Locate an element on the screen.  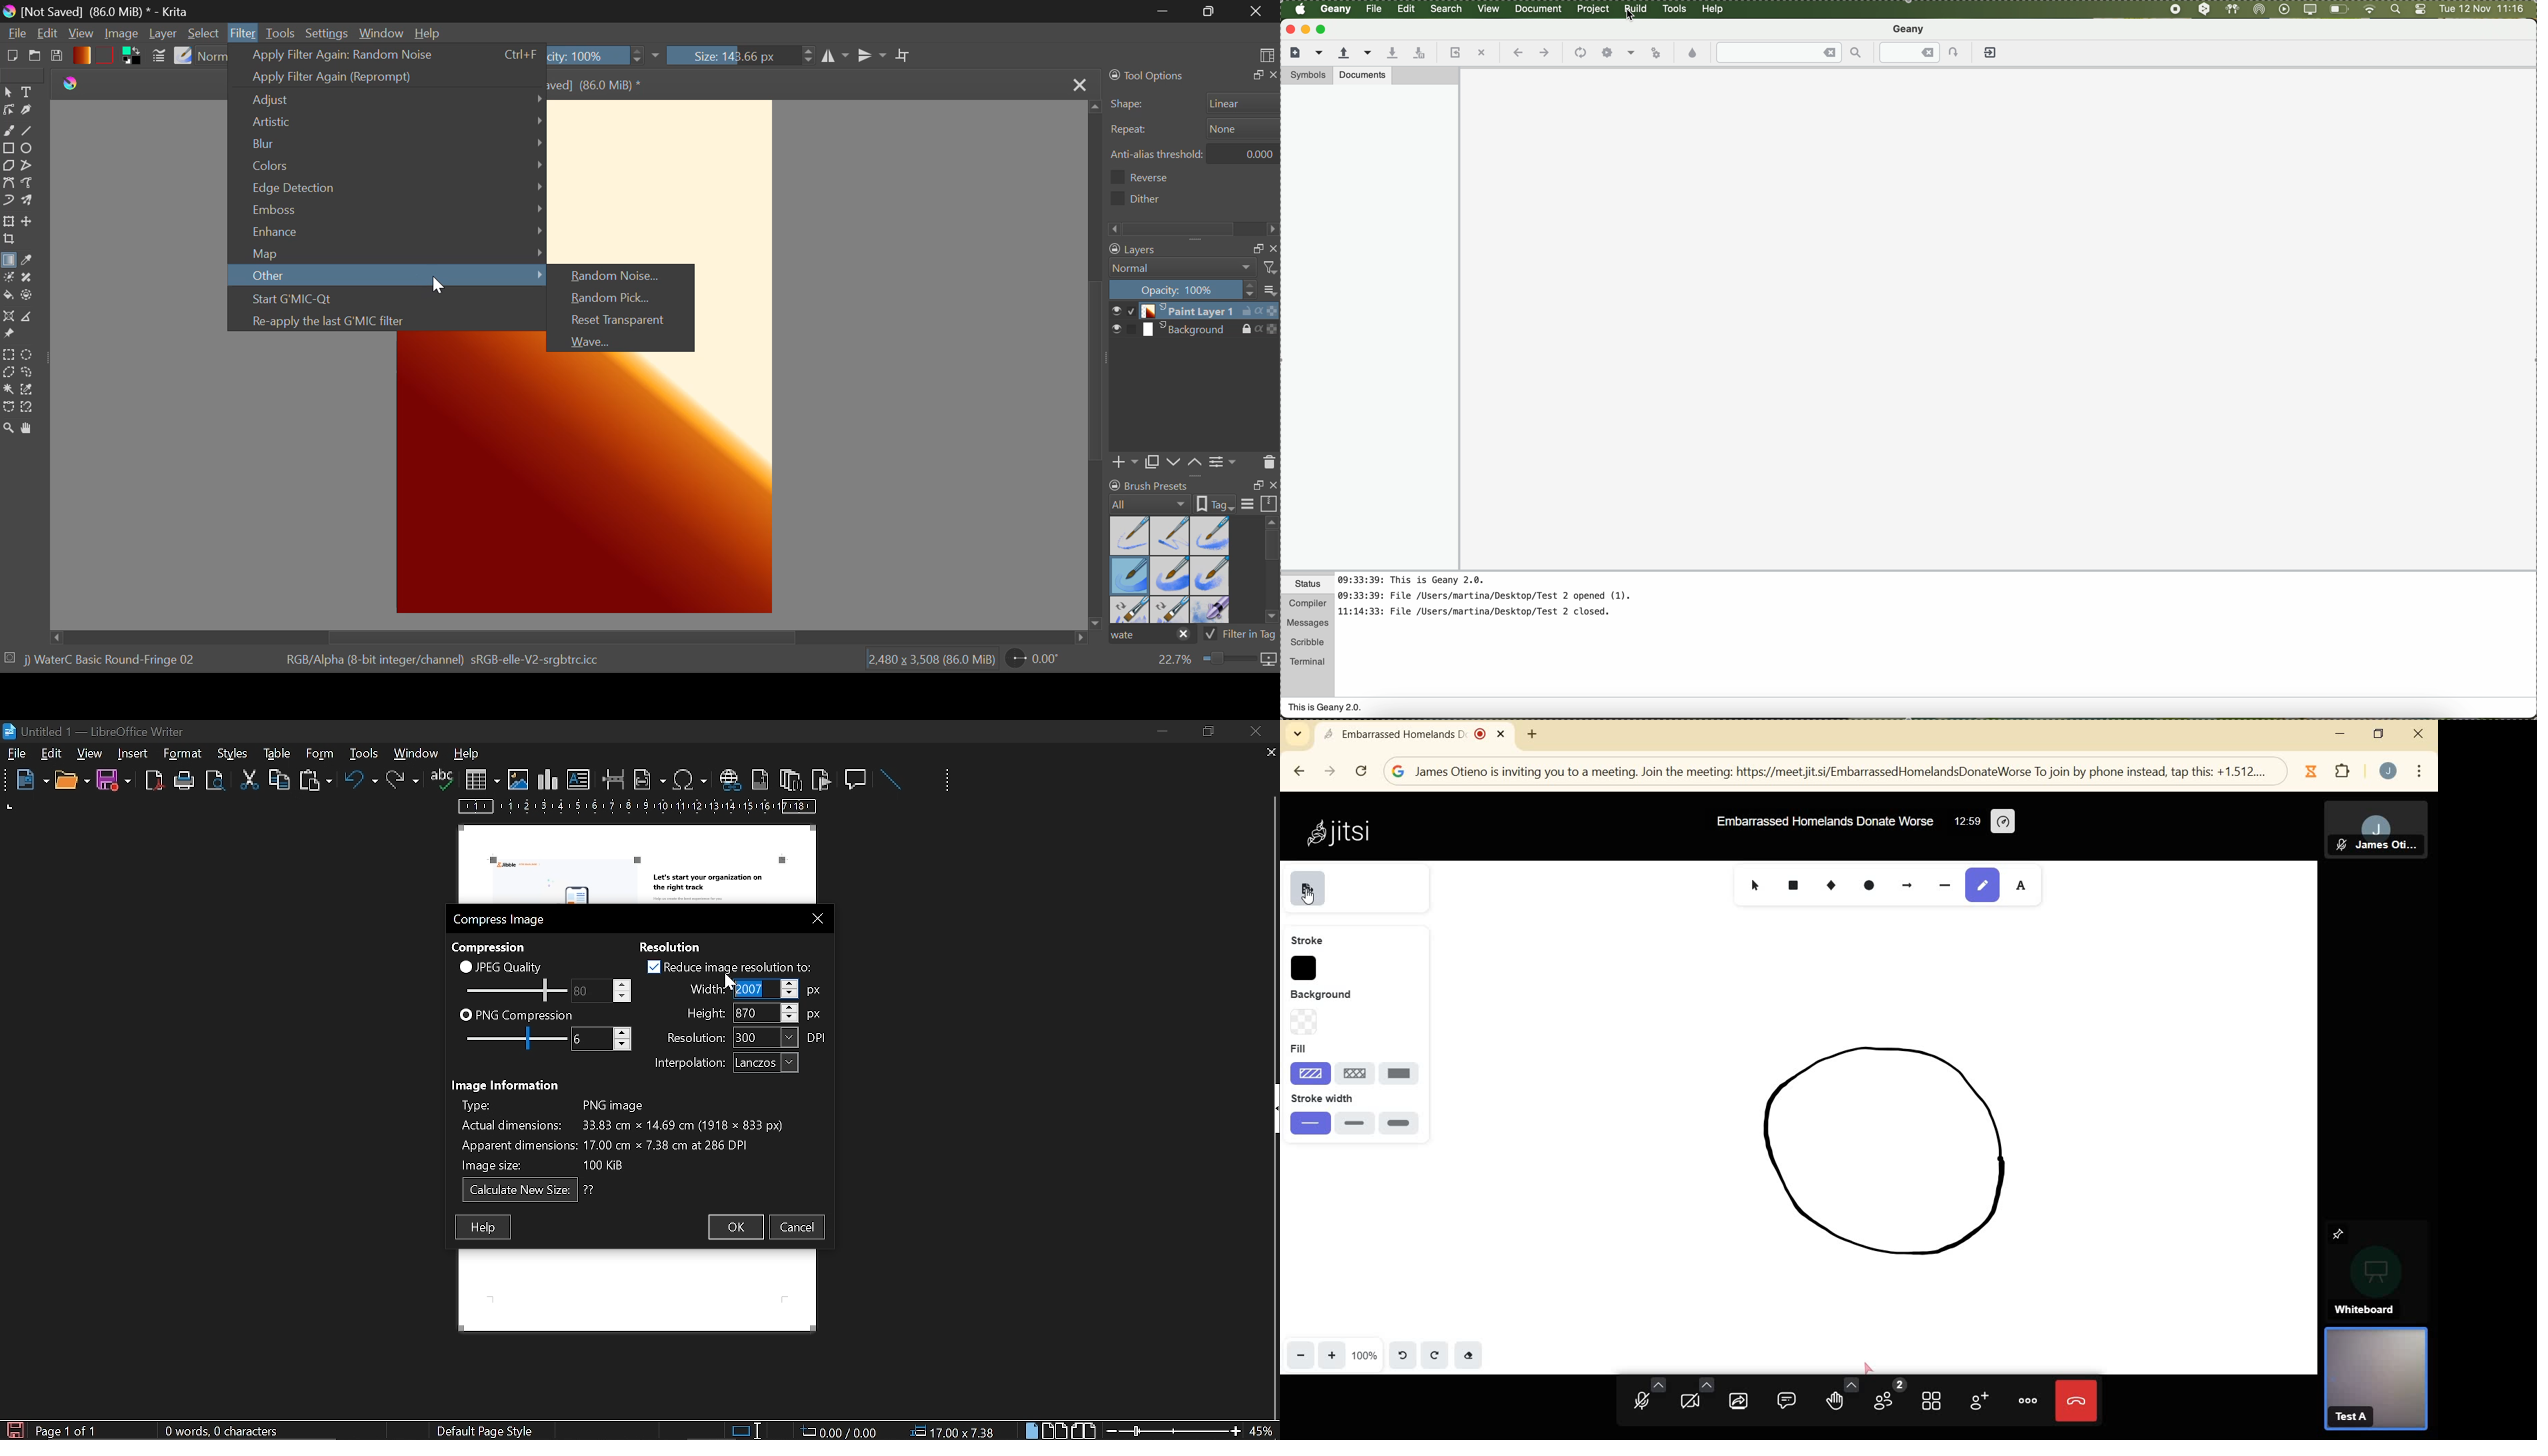
jpeg quality is located at coordinates (502, 966).